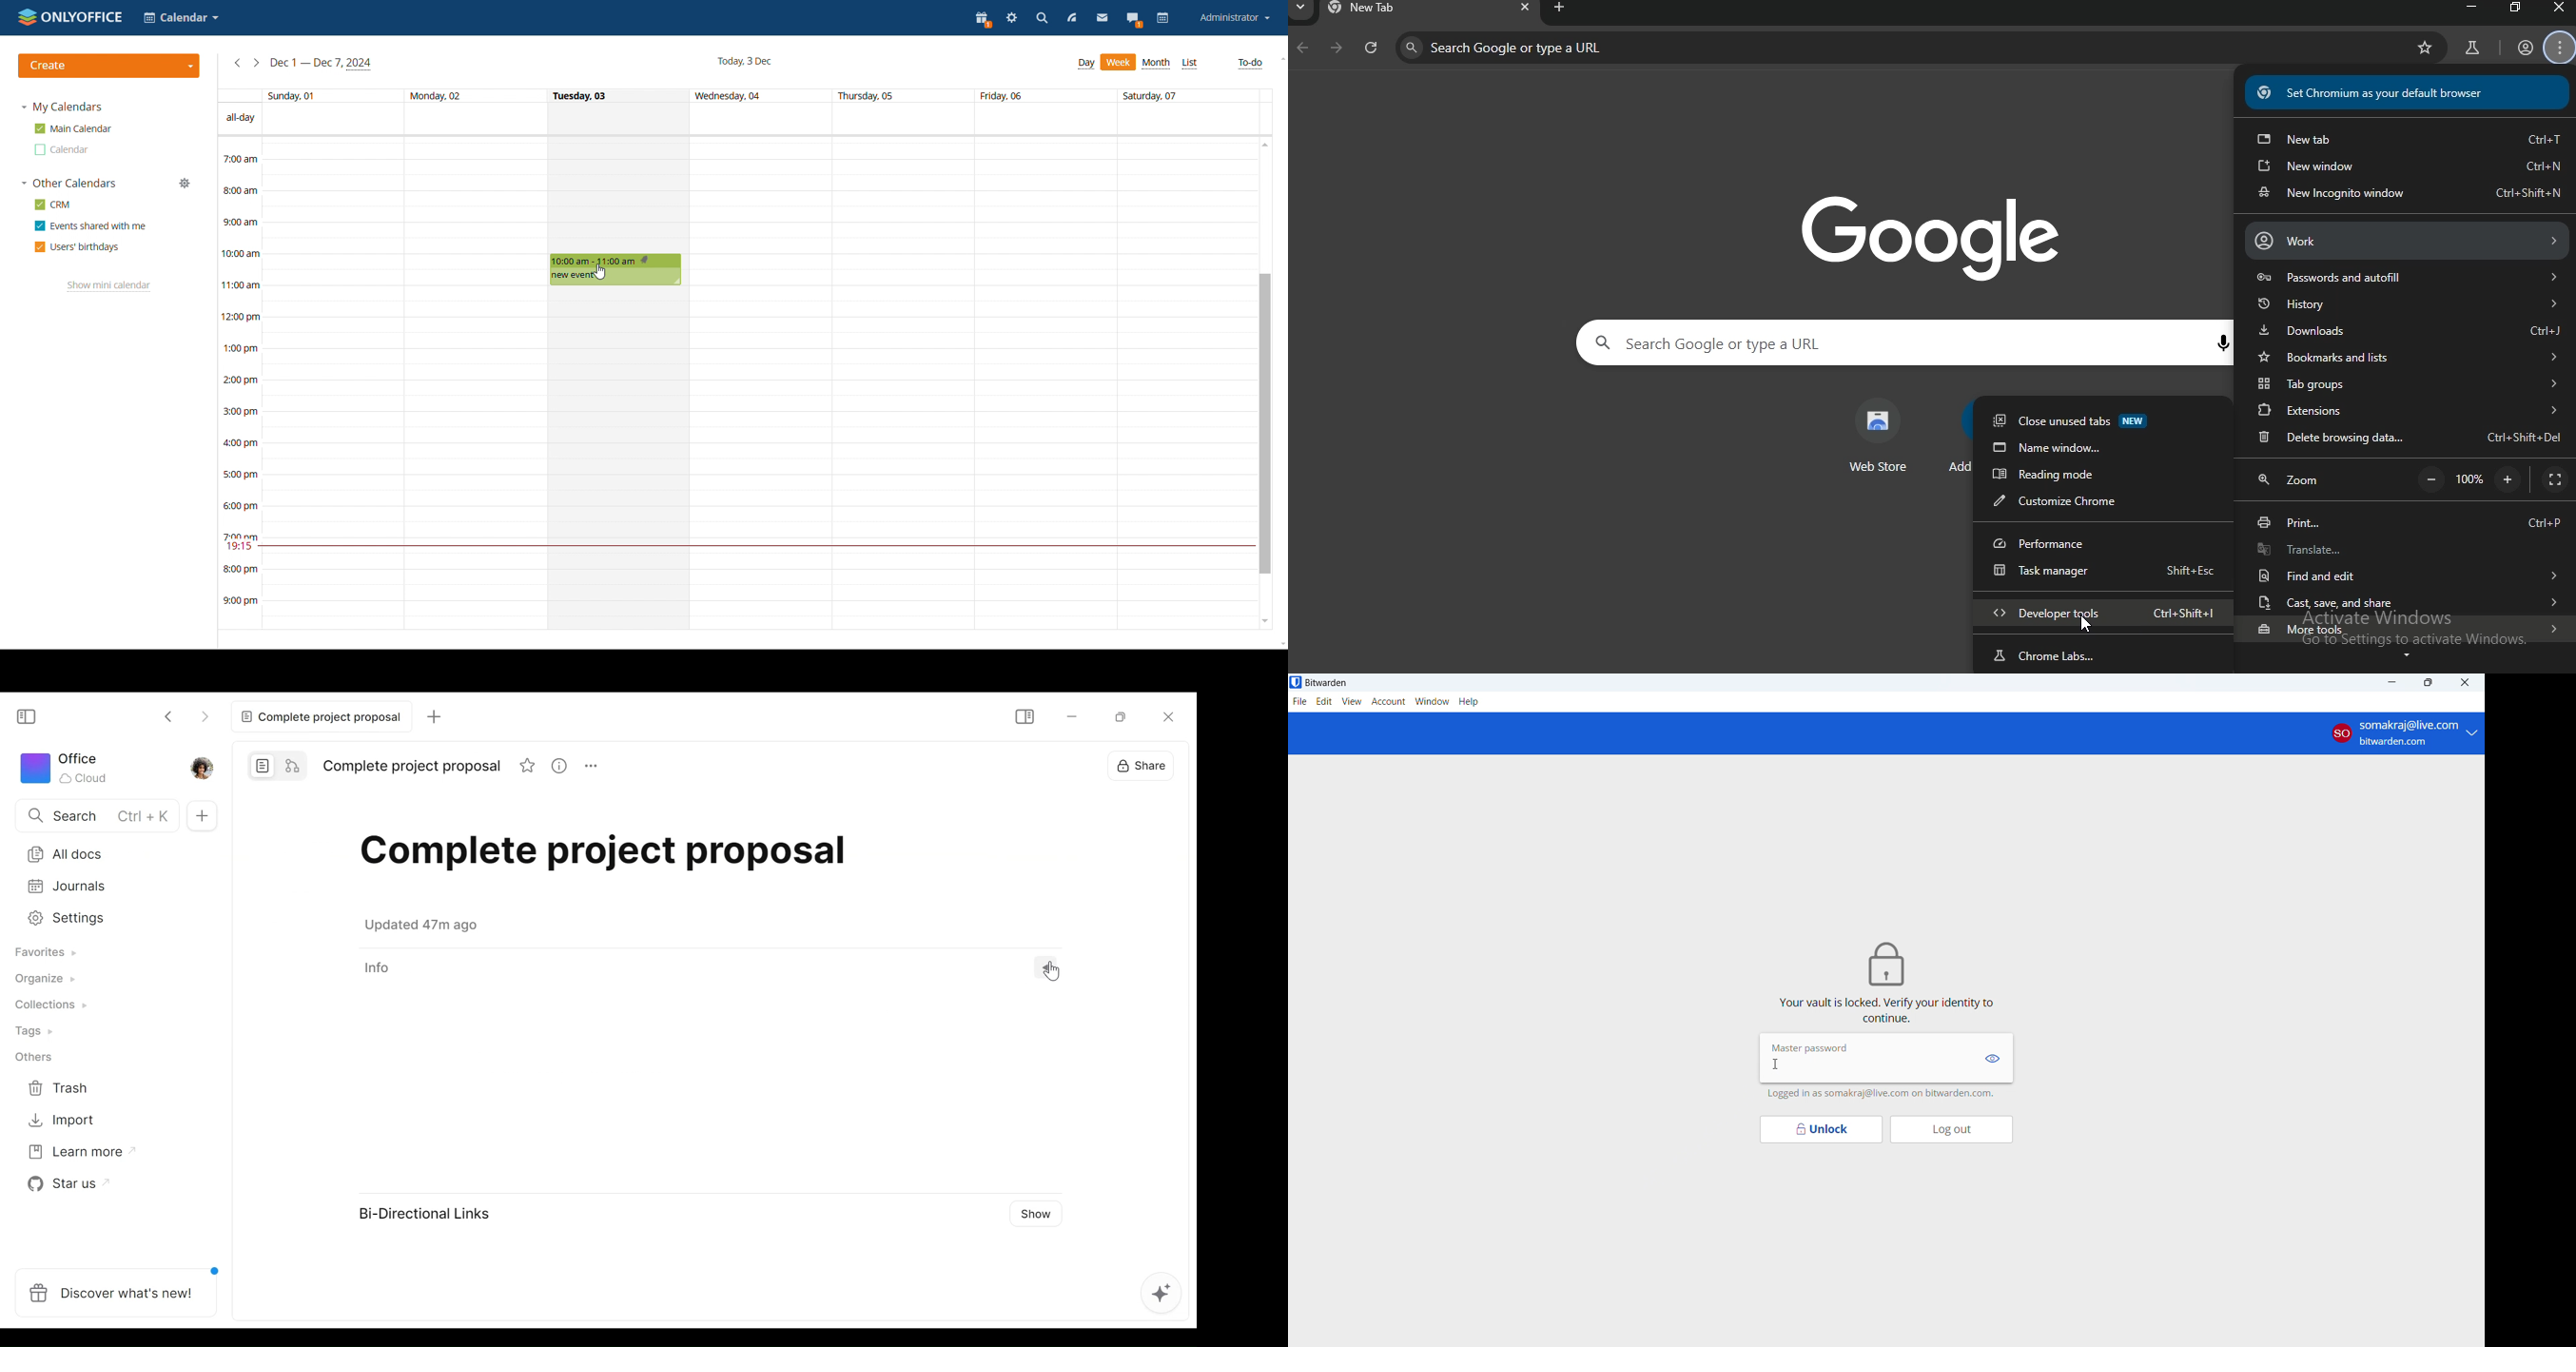 Image resolution: width=2576 pixels, height=1372 pixels. What do you see at coordinates (2406, 577) in the screenshot?
I see `find and edit` at bounding box center [2406, 577].